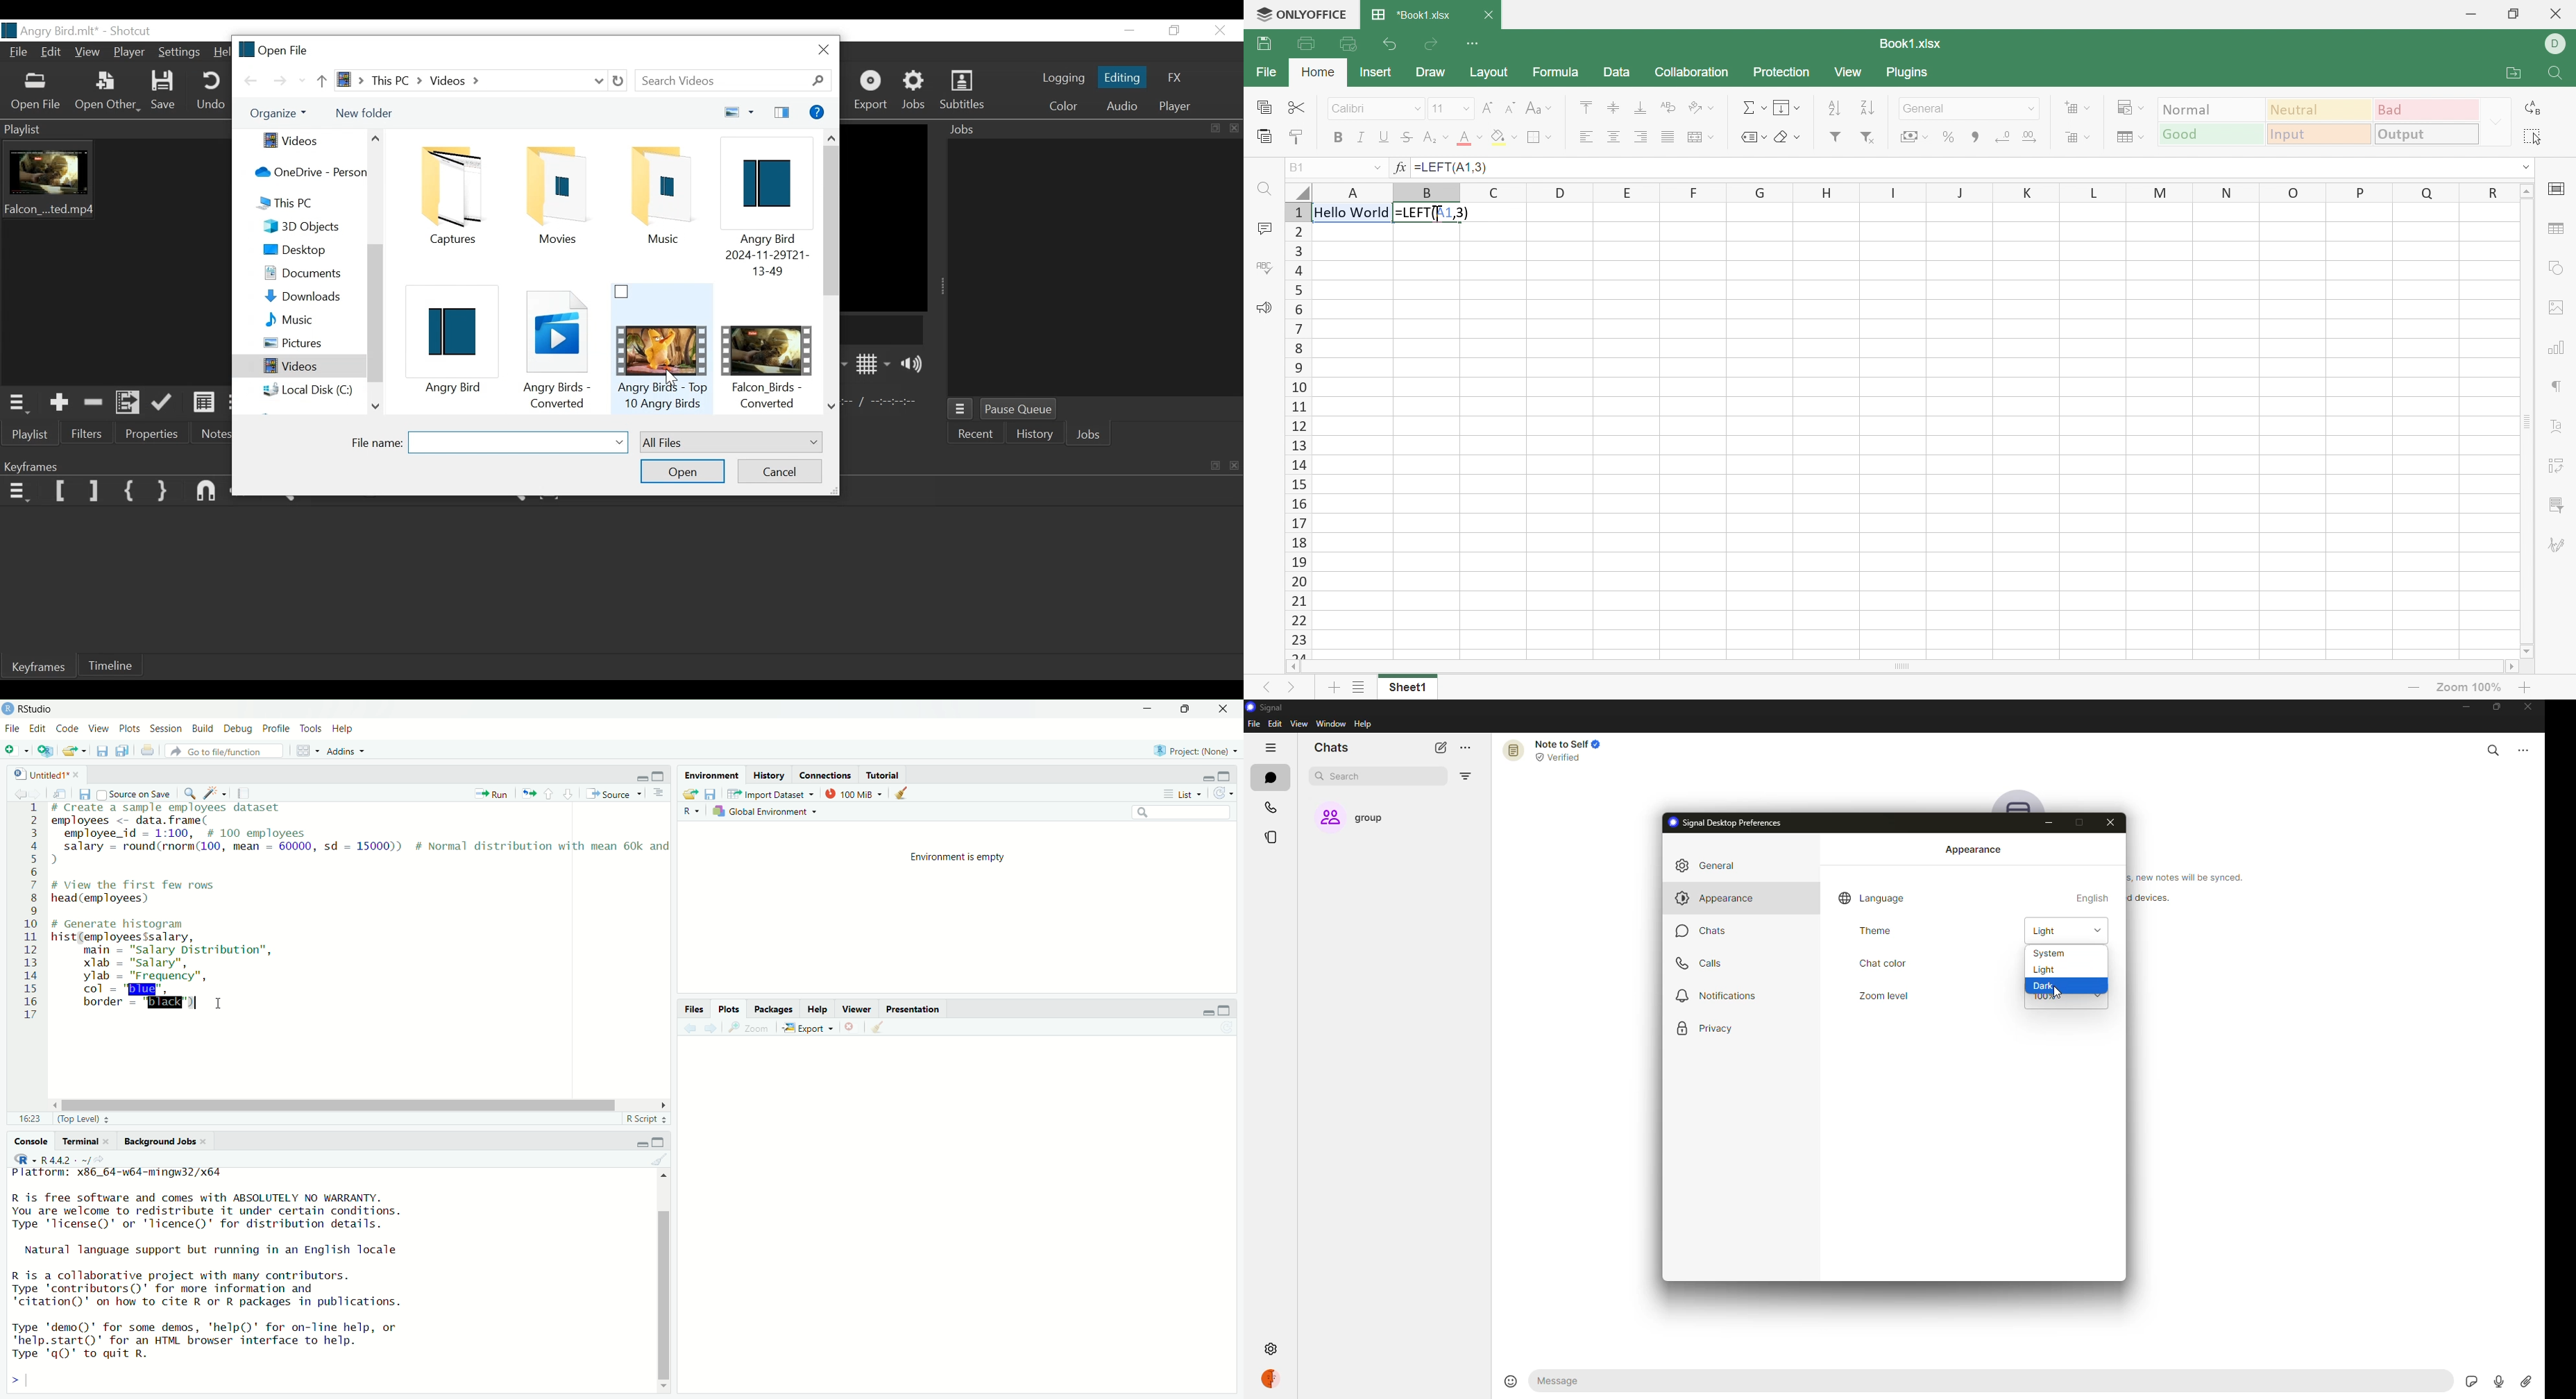 The image size is (2576, 1400). I want to click on Connections, so click(826, 775).